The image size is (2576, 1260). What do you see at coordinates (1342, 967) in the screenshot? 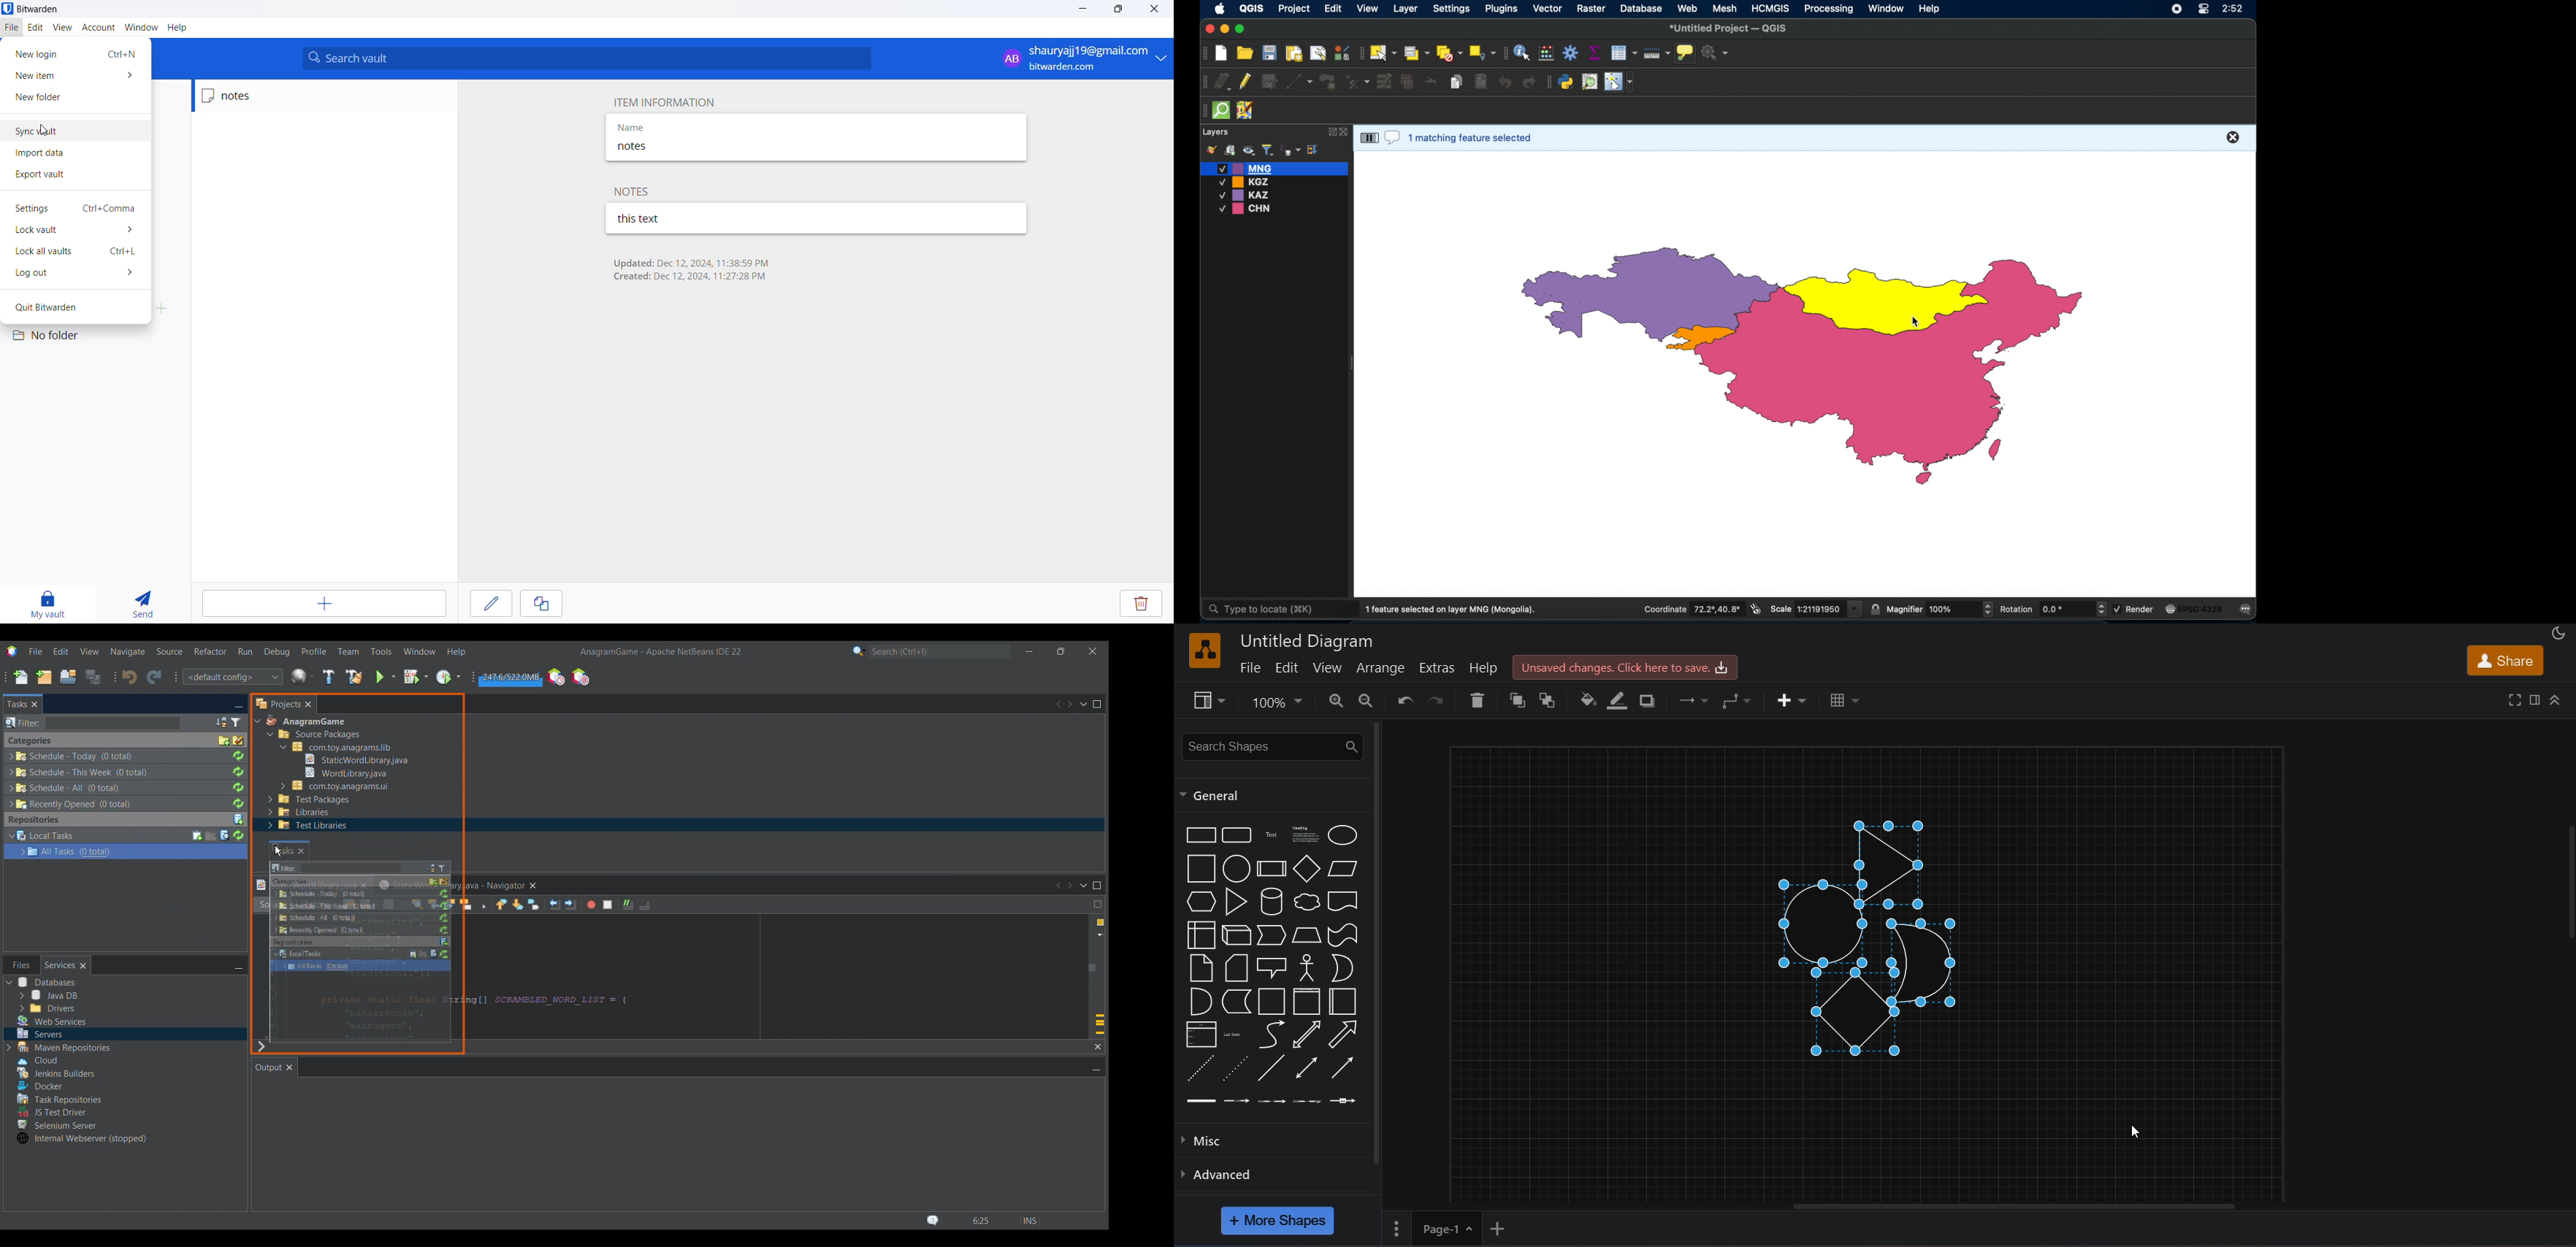
I see `or` at bounding box center [1342, 967].